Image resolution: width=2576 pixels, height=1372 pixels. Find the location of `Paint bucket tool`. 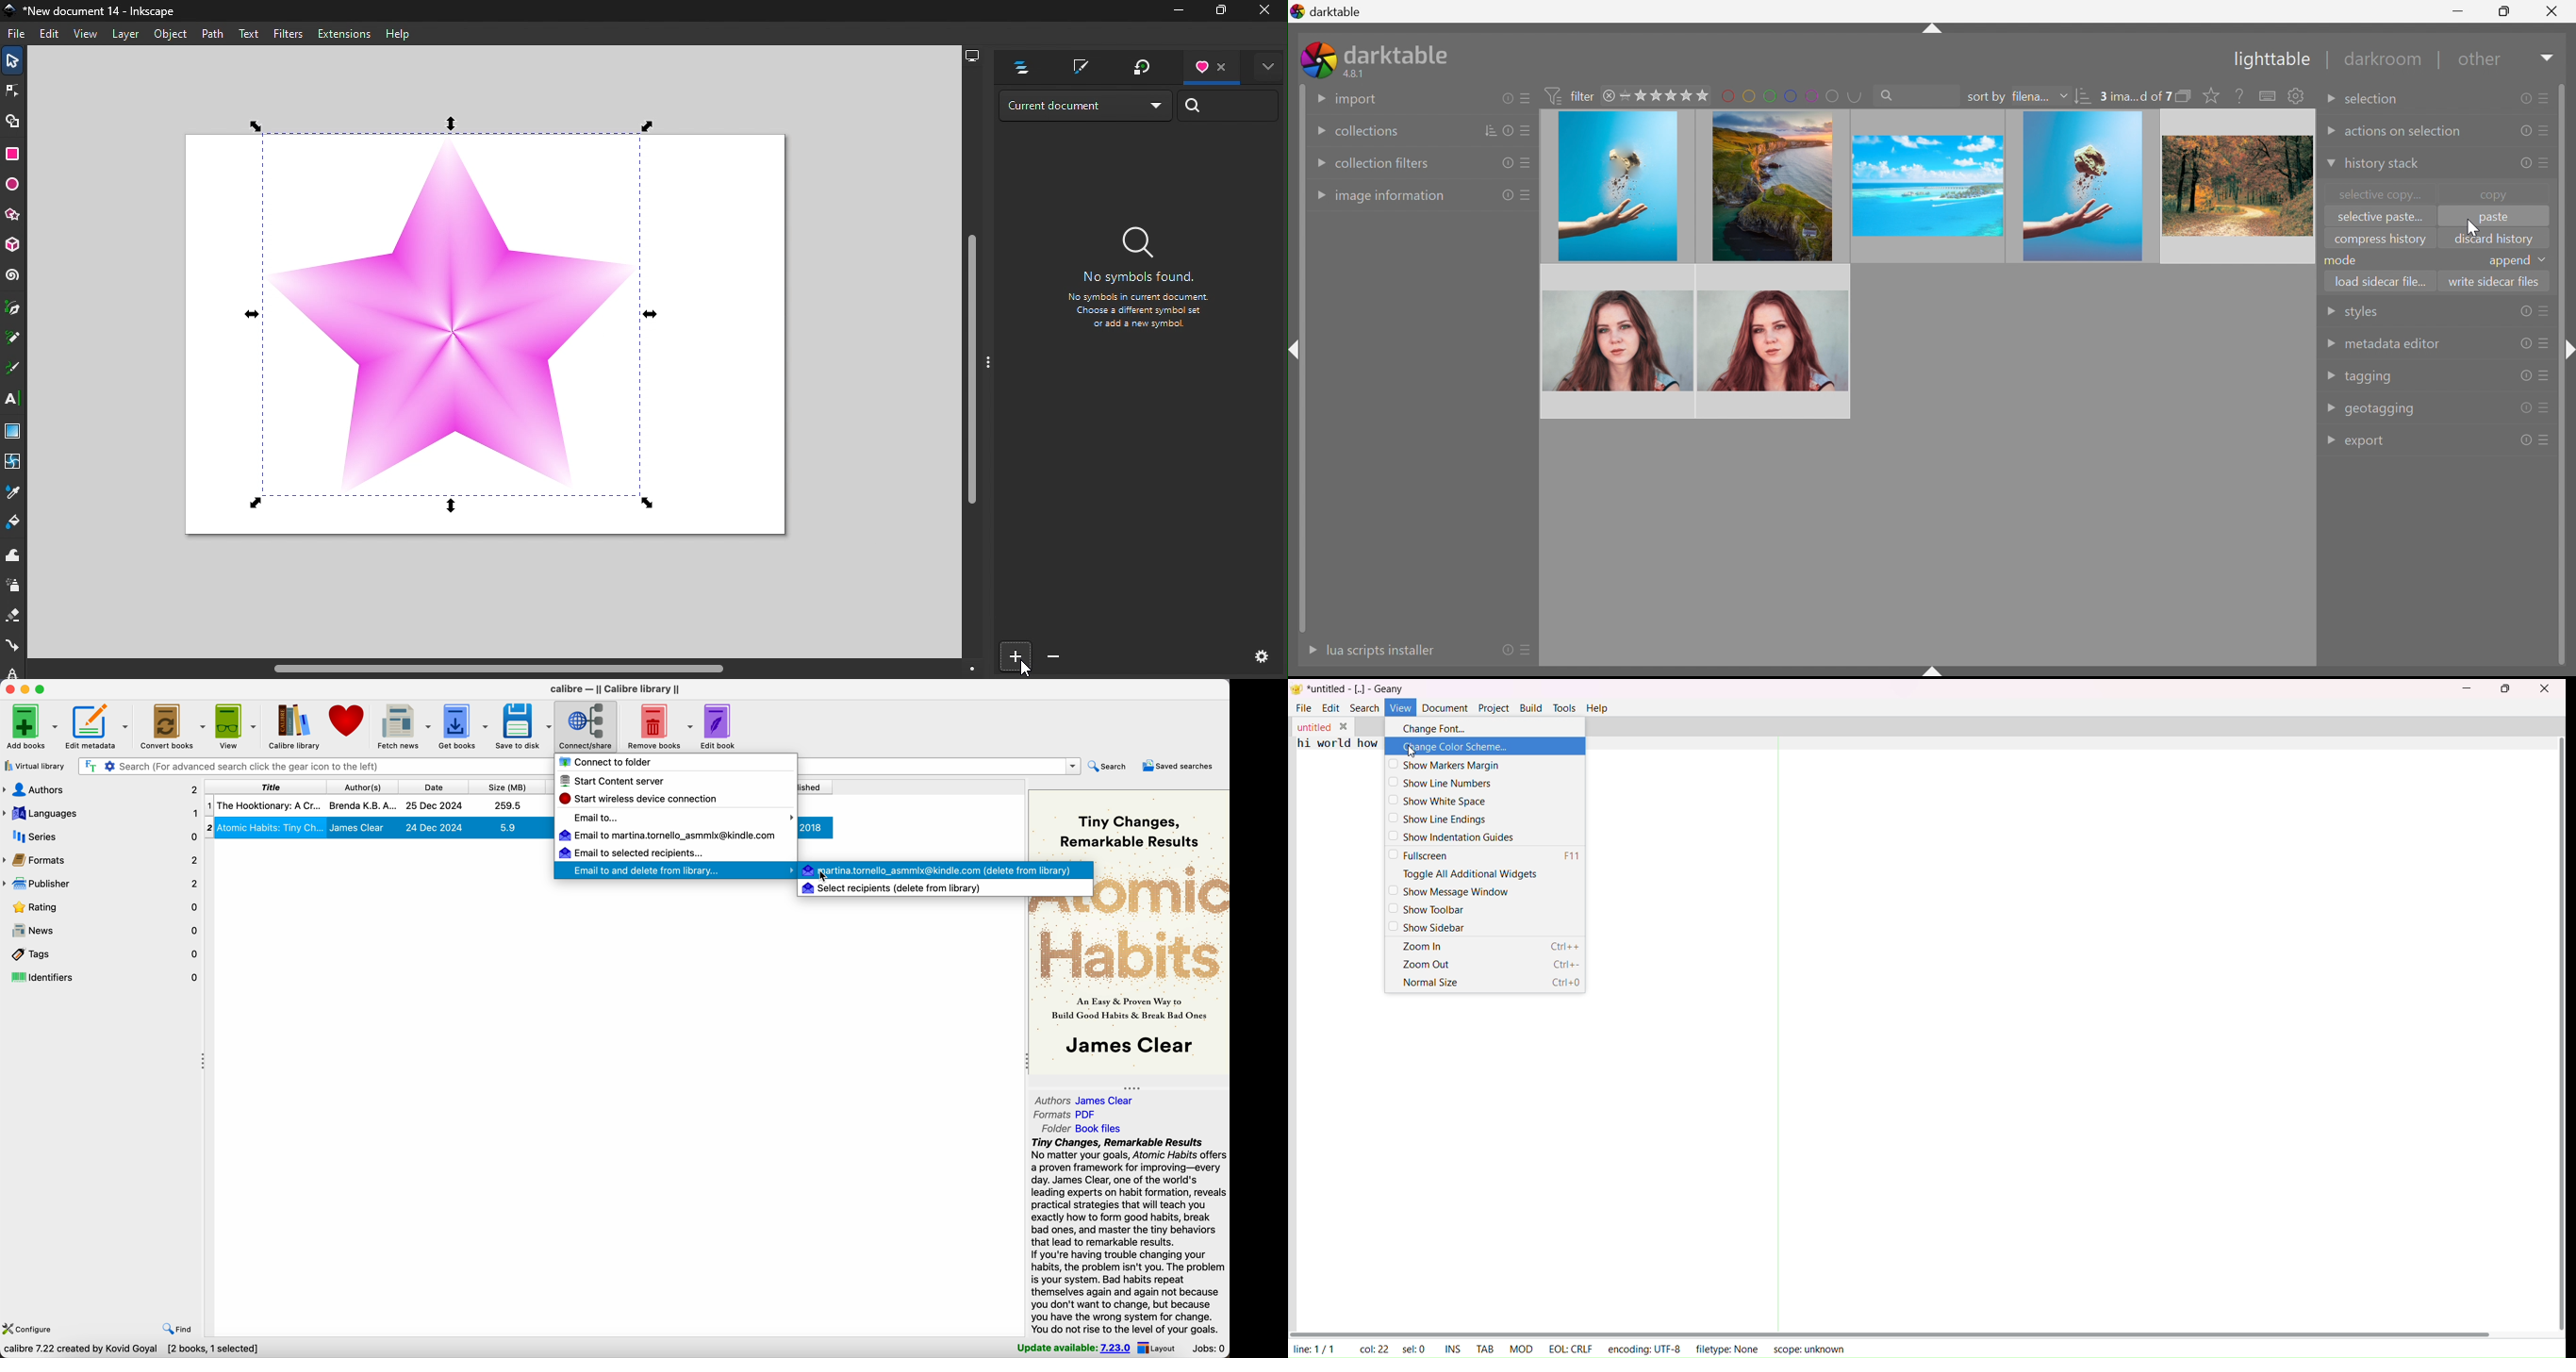

Paint bucket tool is located at coordinates (18, 520).